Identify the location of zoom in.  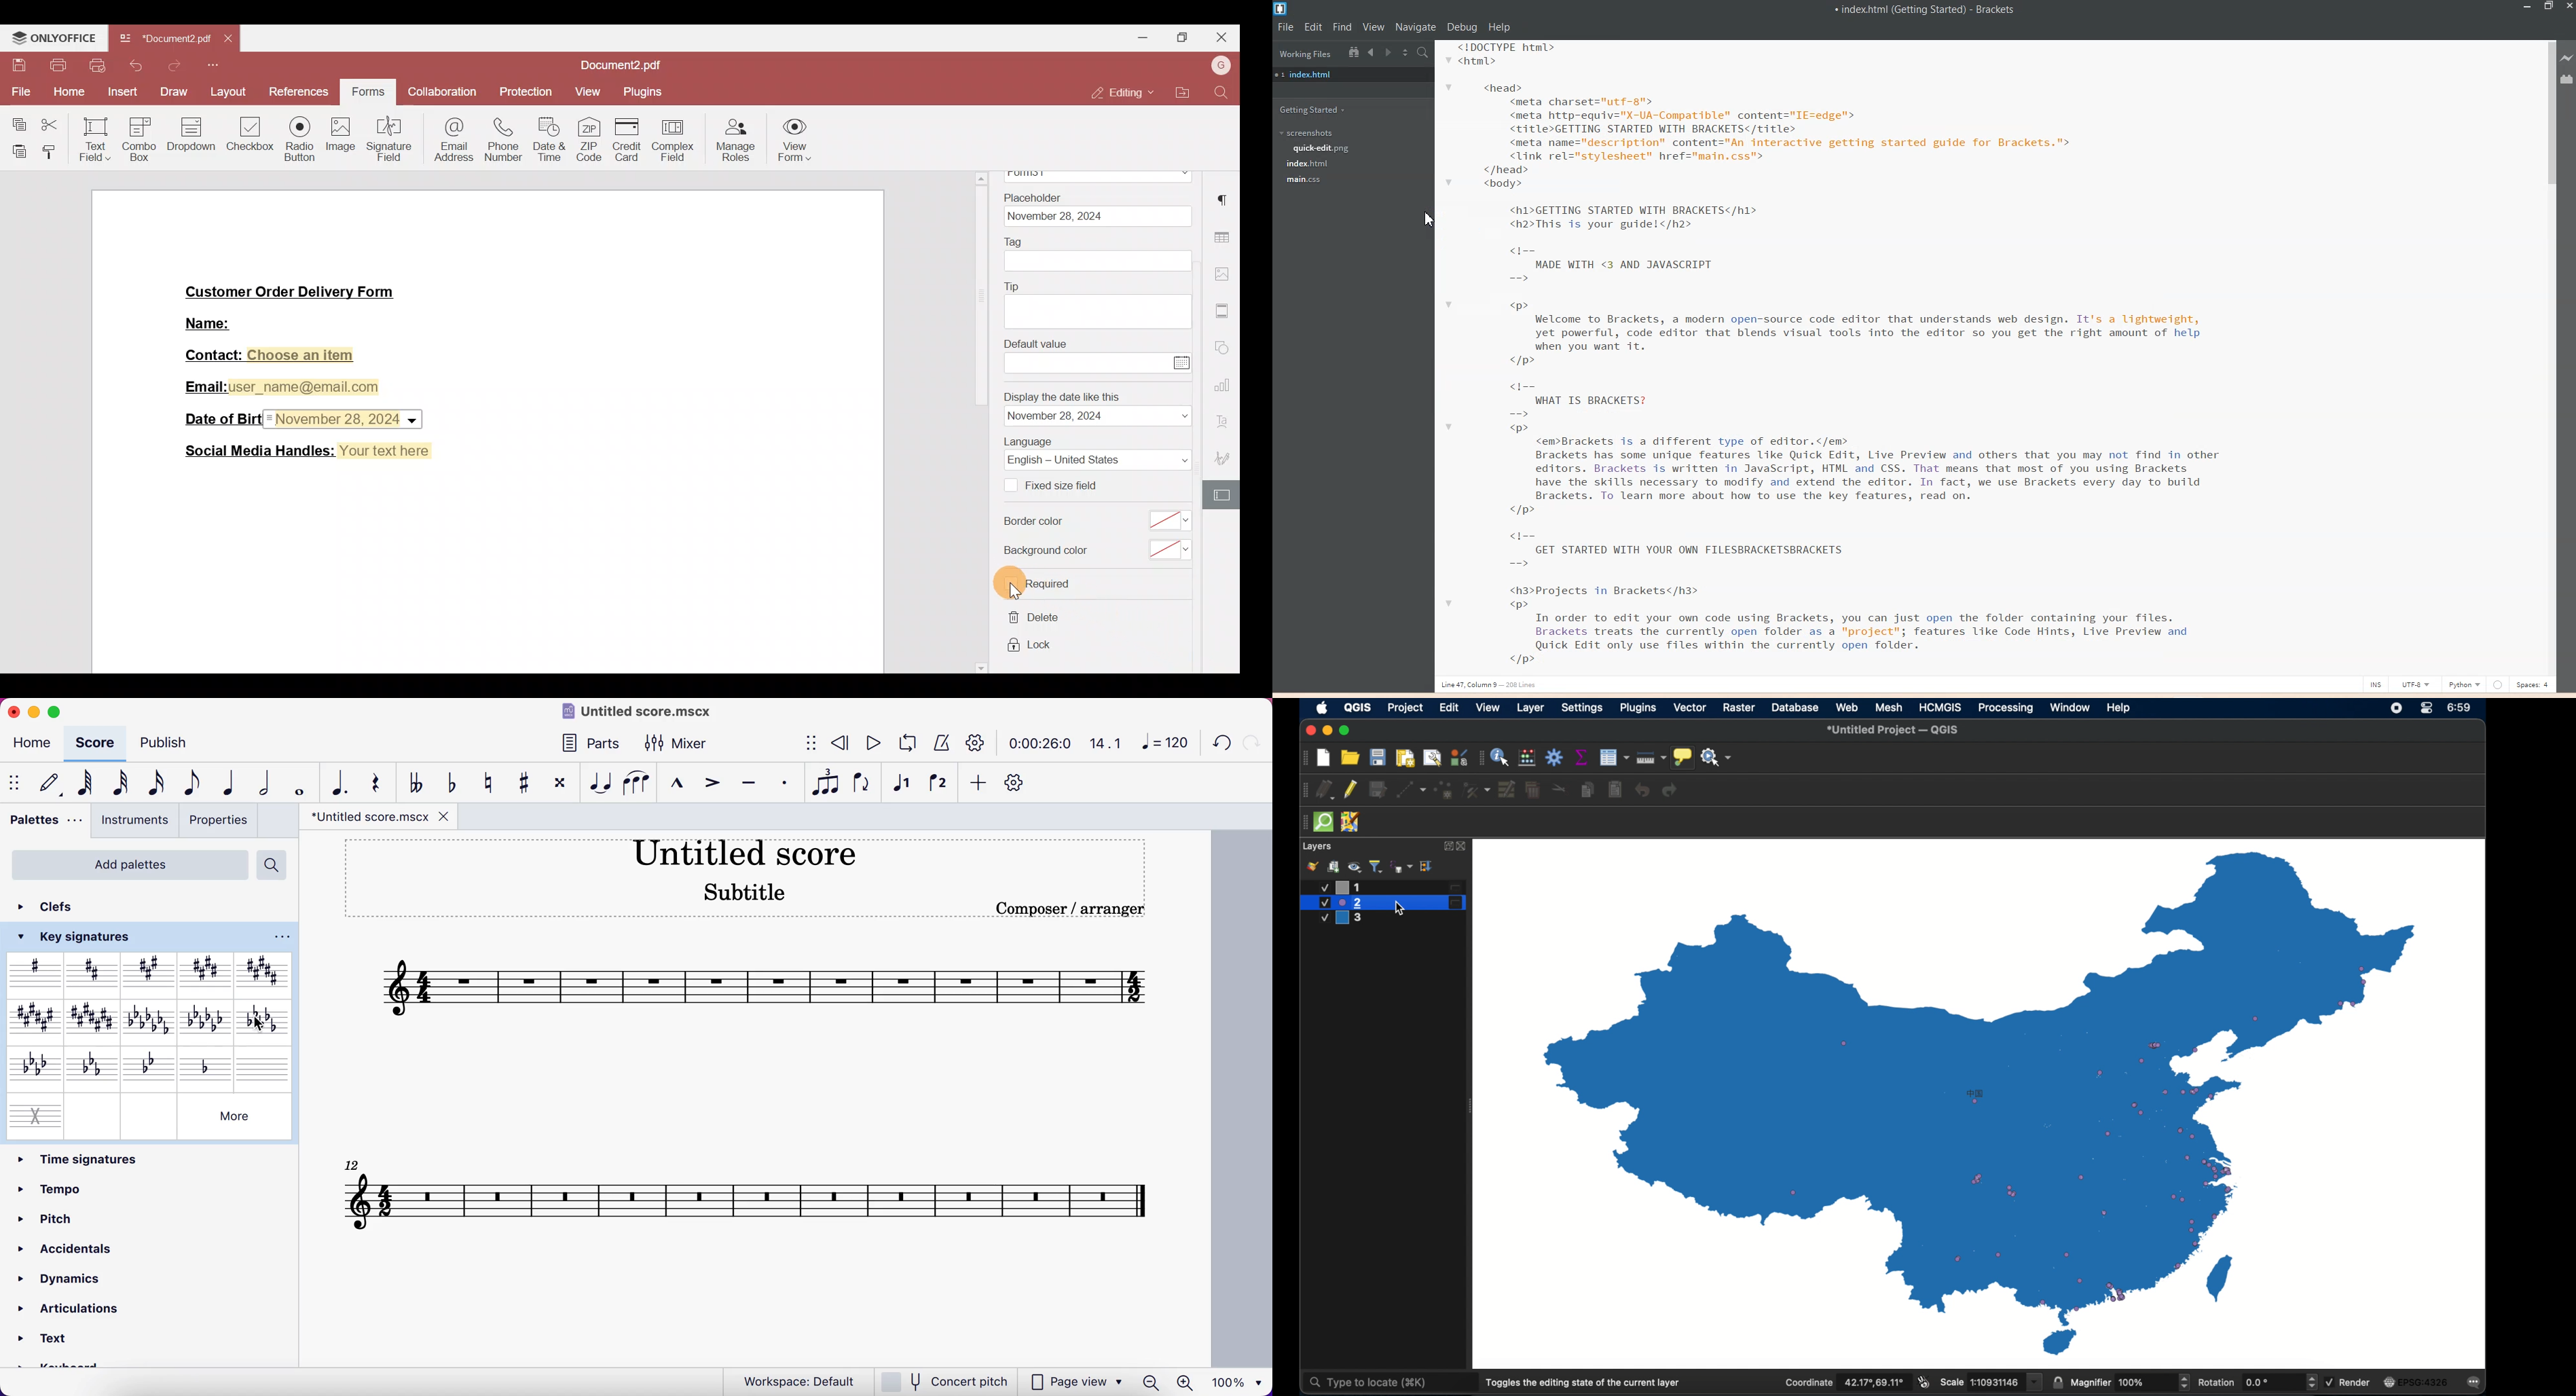
(1187, 1381).